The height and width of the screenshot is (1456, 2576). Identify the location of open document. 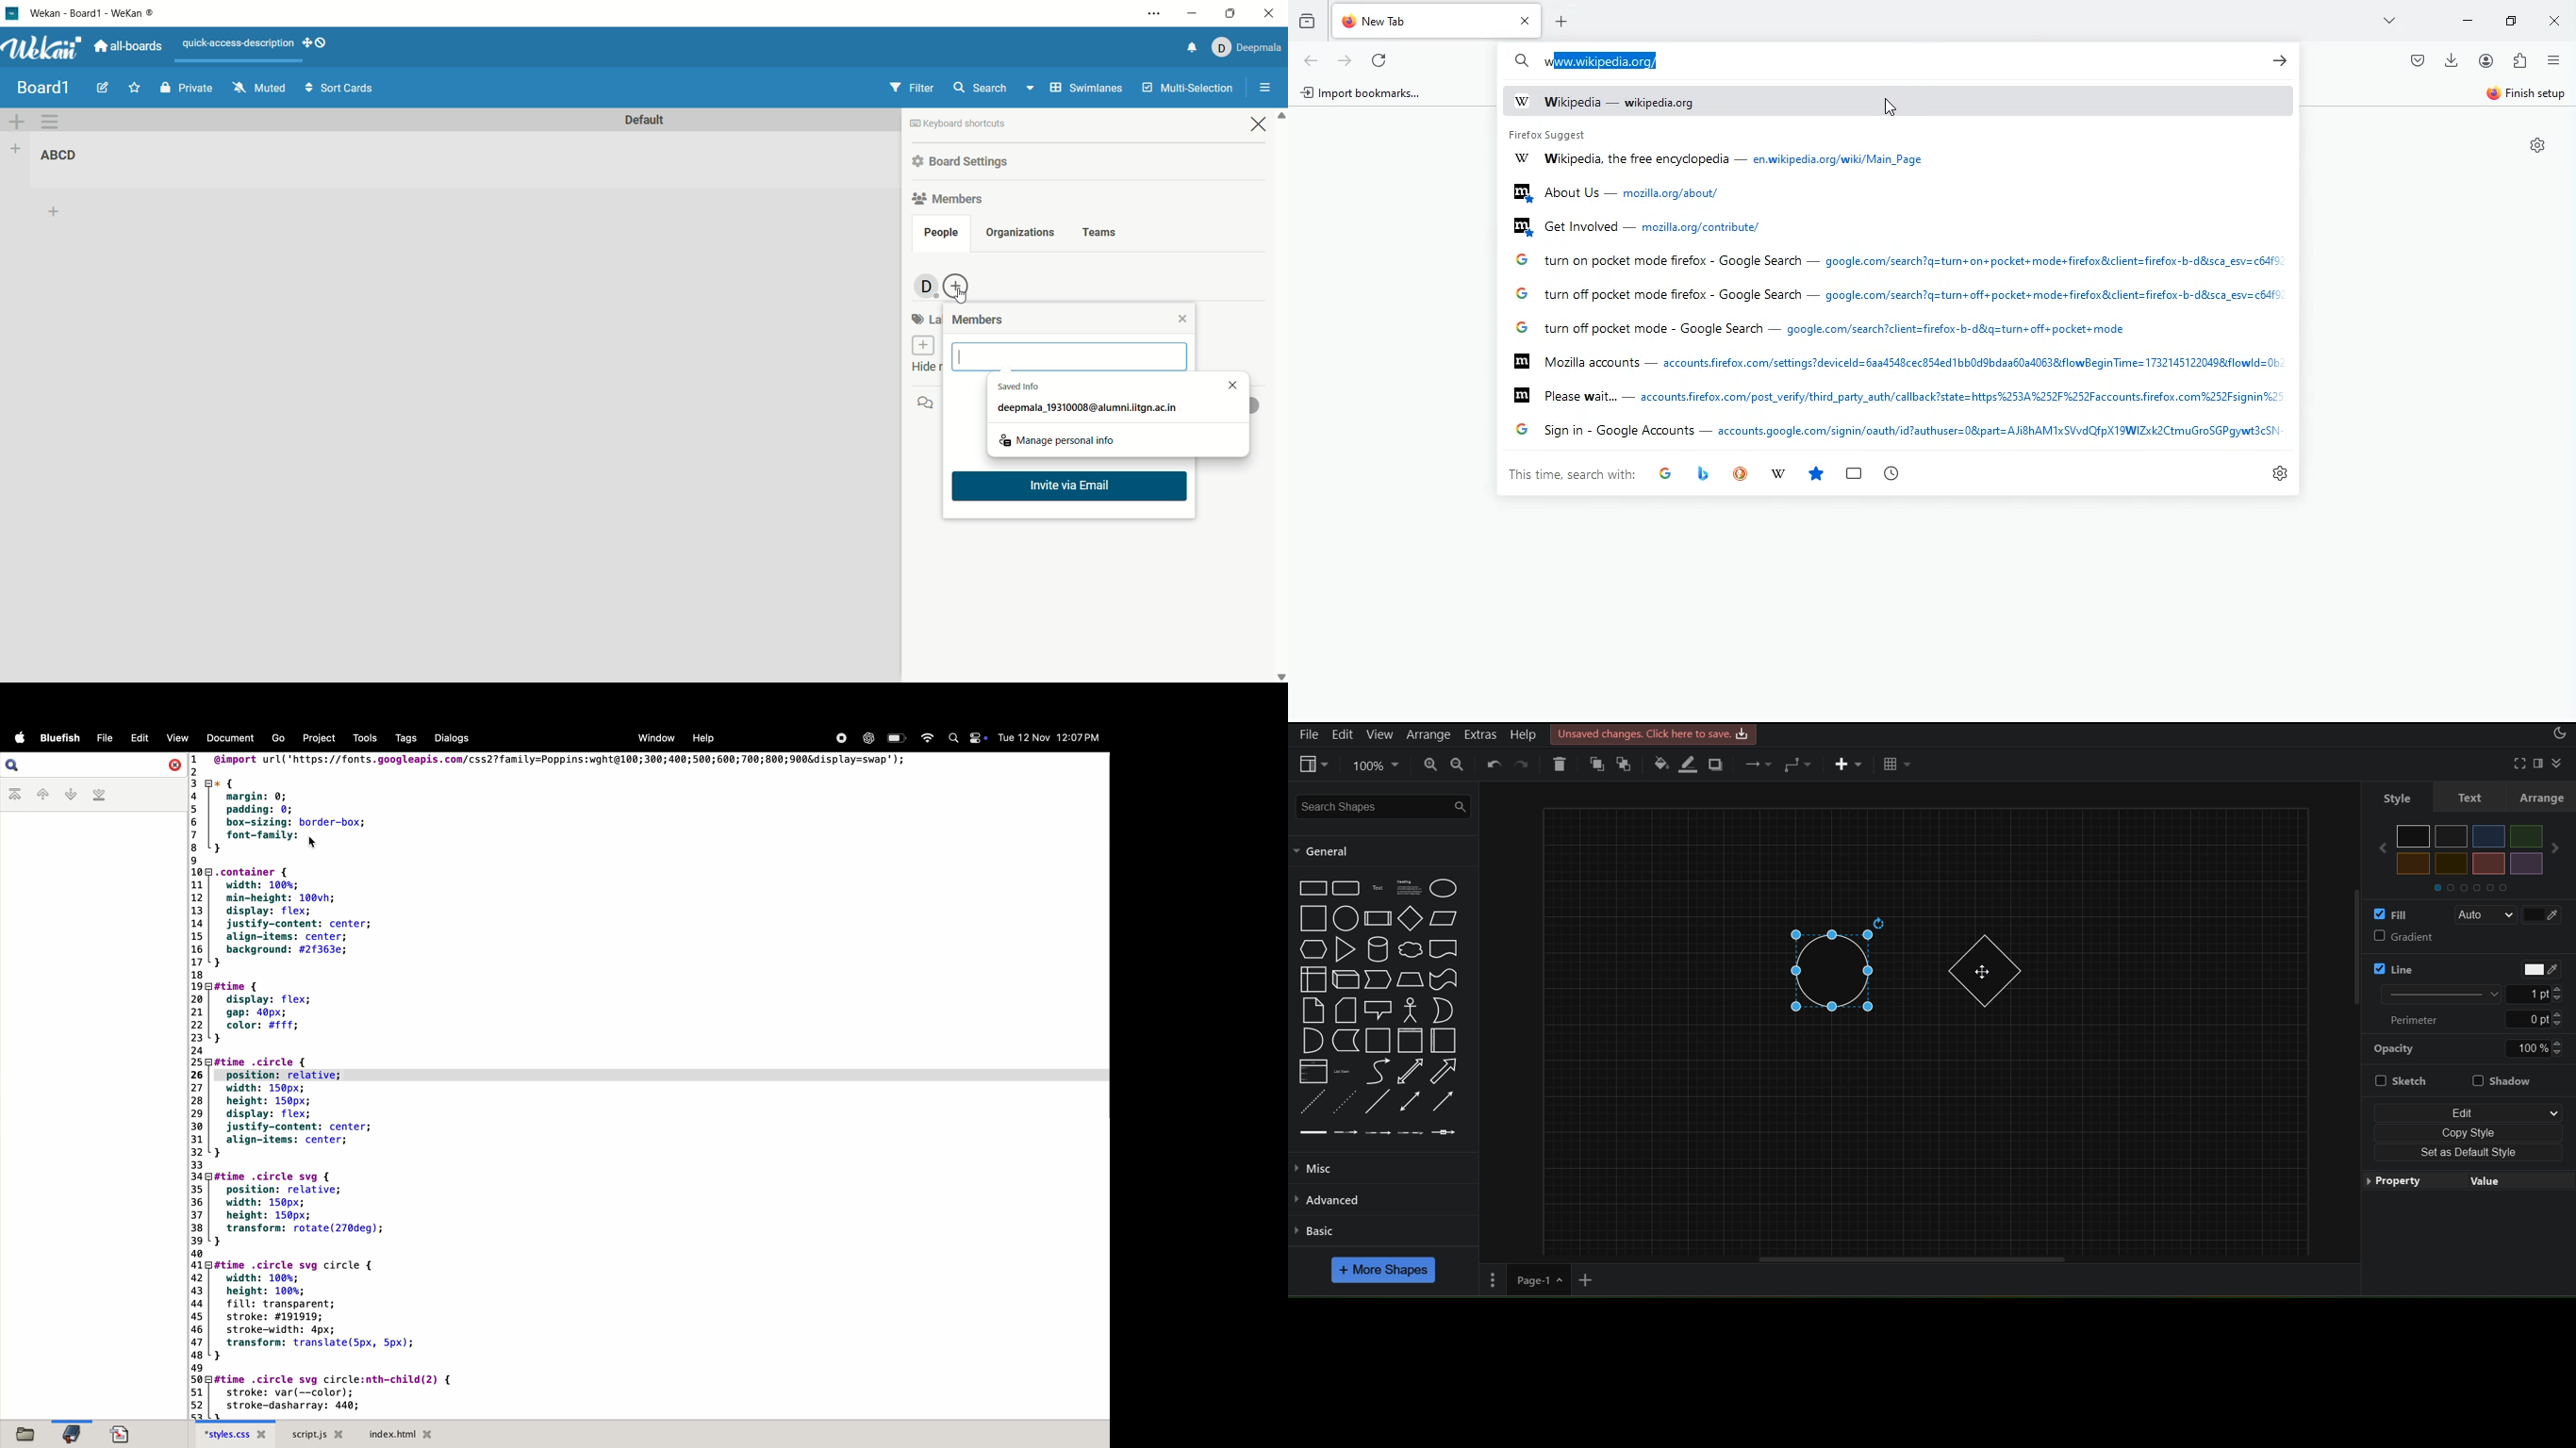
(120, 1431).